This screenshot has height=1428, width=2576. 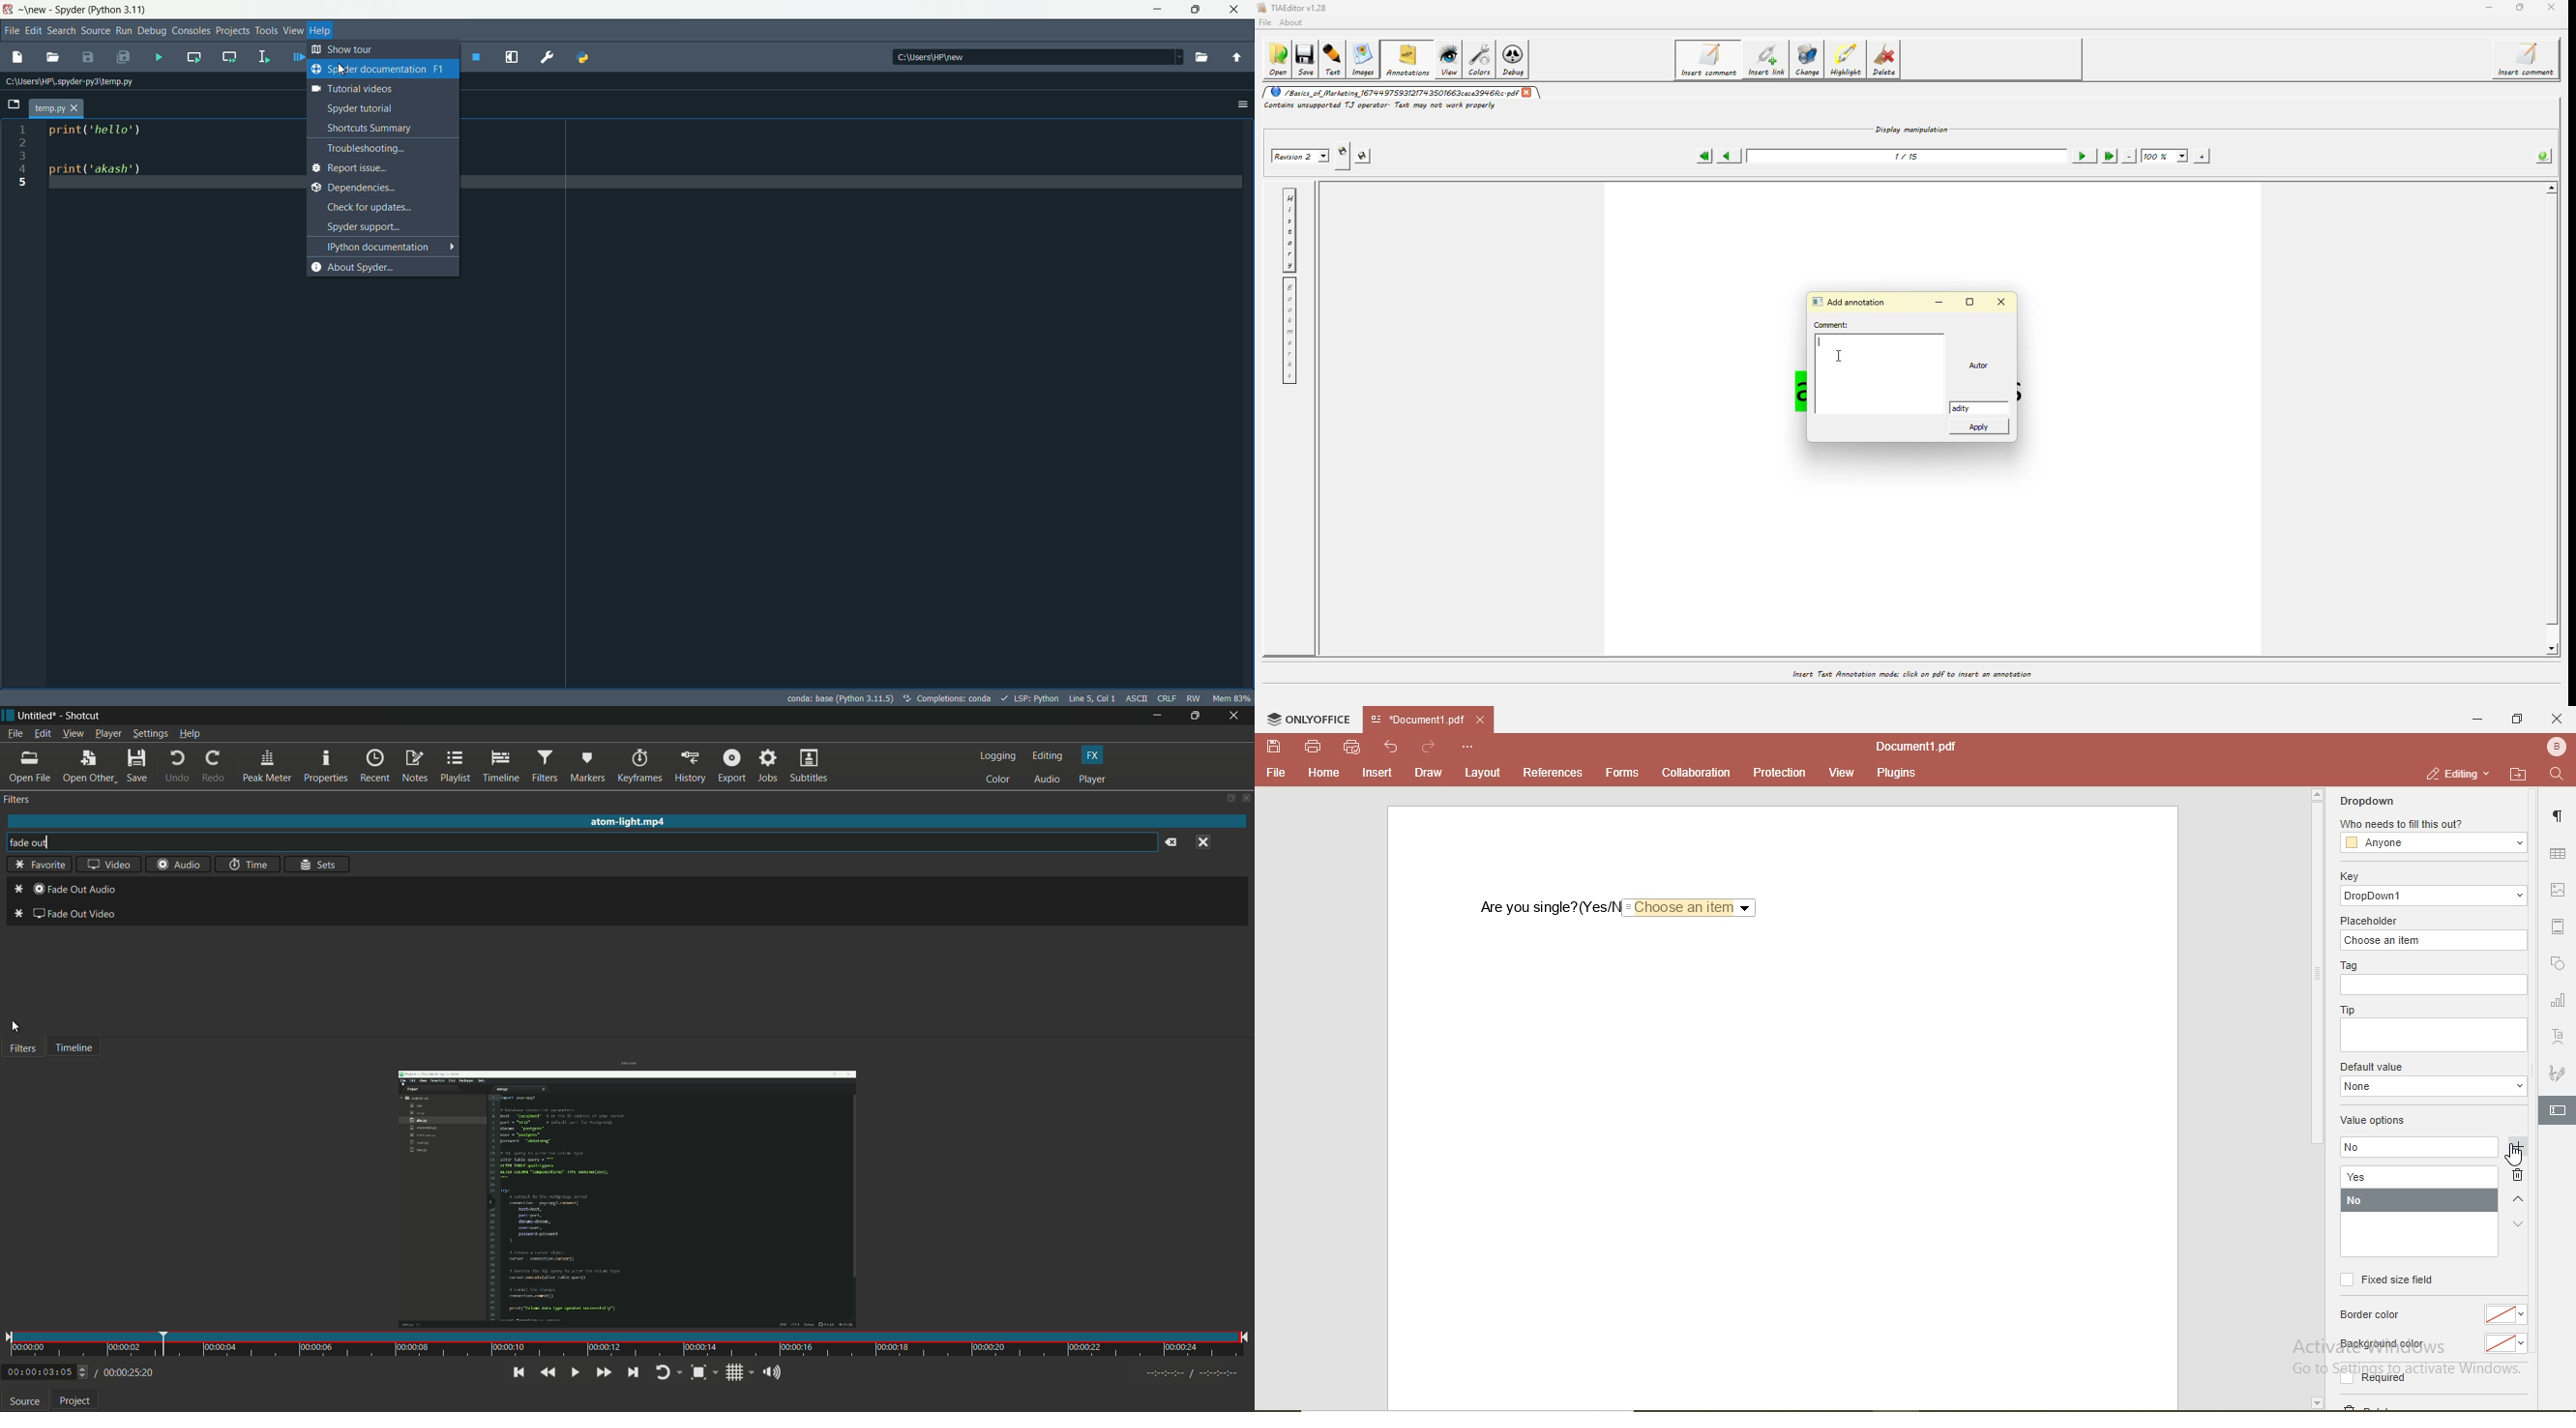 I want to click on spyder tutorial, so click(x=381, y=109).